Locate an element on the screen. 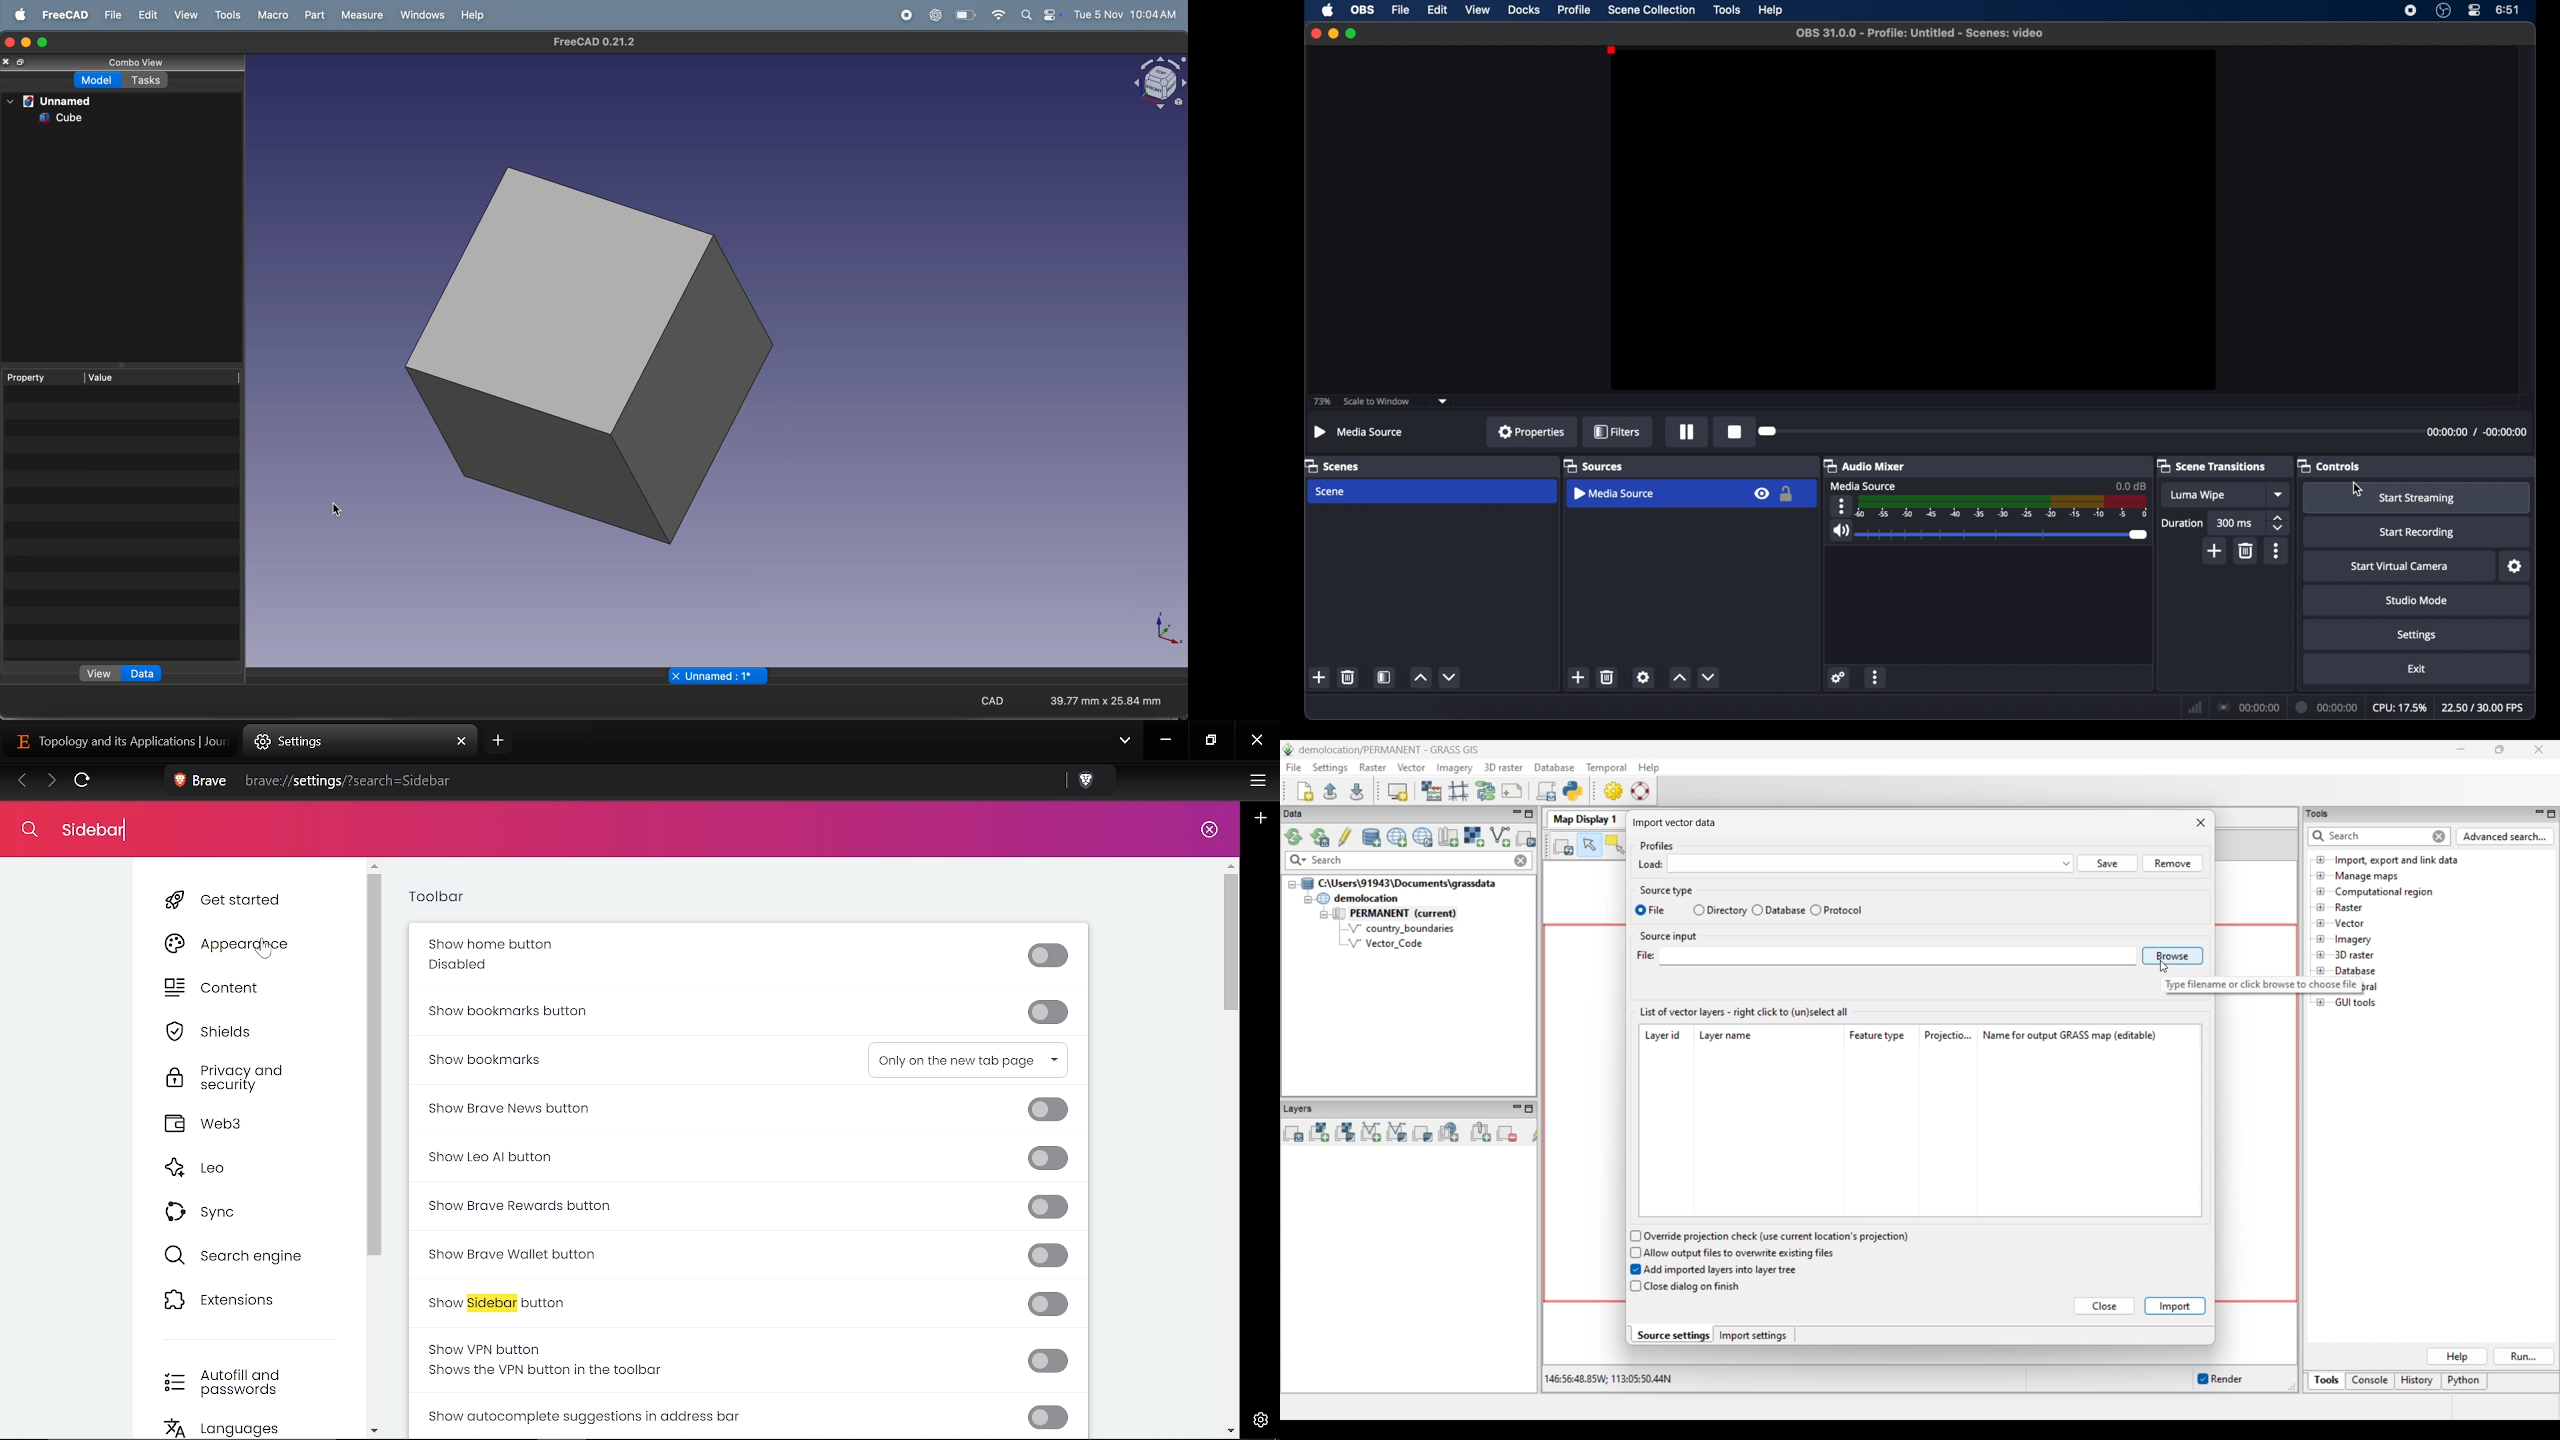 The width and height of the screenshot is (2576, 1456). add is located at coordinates (1579, 677).